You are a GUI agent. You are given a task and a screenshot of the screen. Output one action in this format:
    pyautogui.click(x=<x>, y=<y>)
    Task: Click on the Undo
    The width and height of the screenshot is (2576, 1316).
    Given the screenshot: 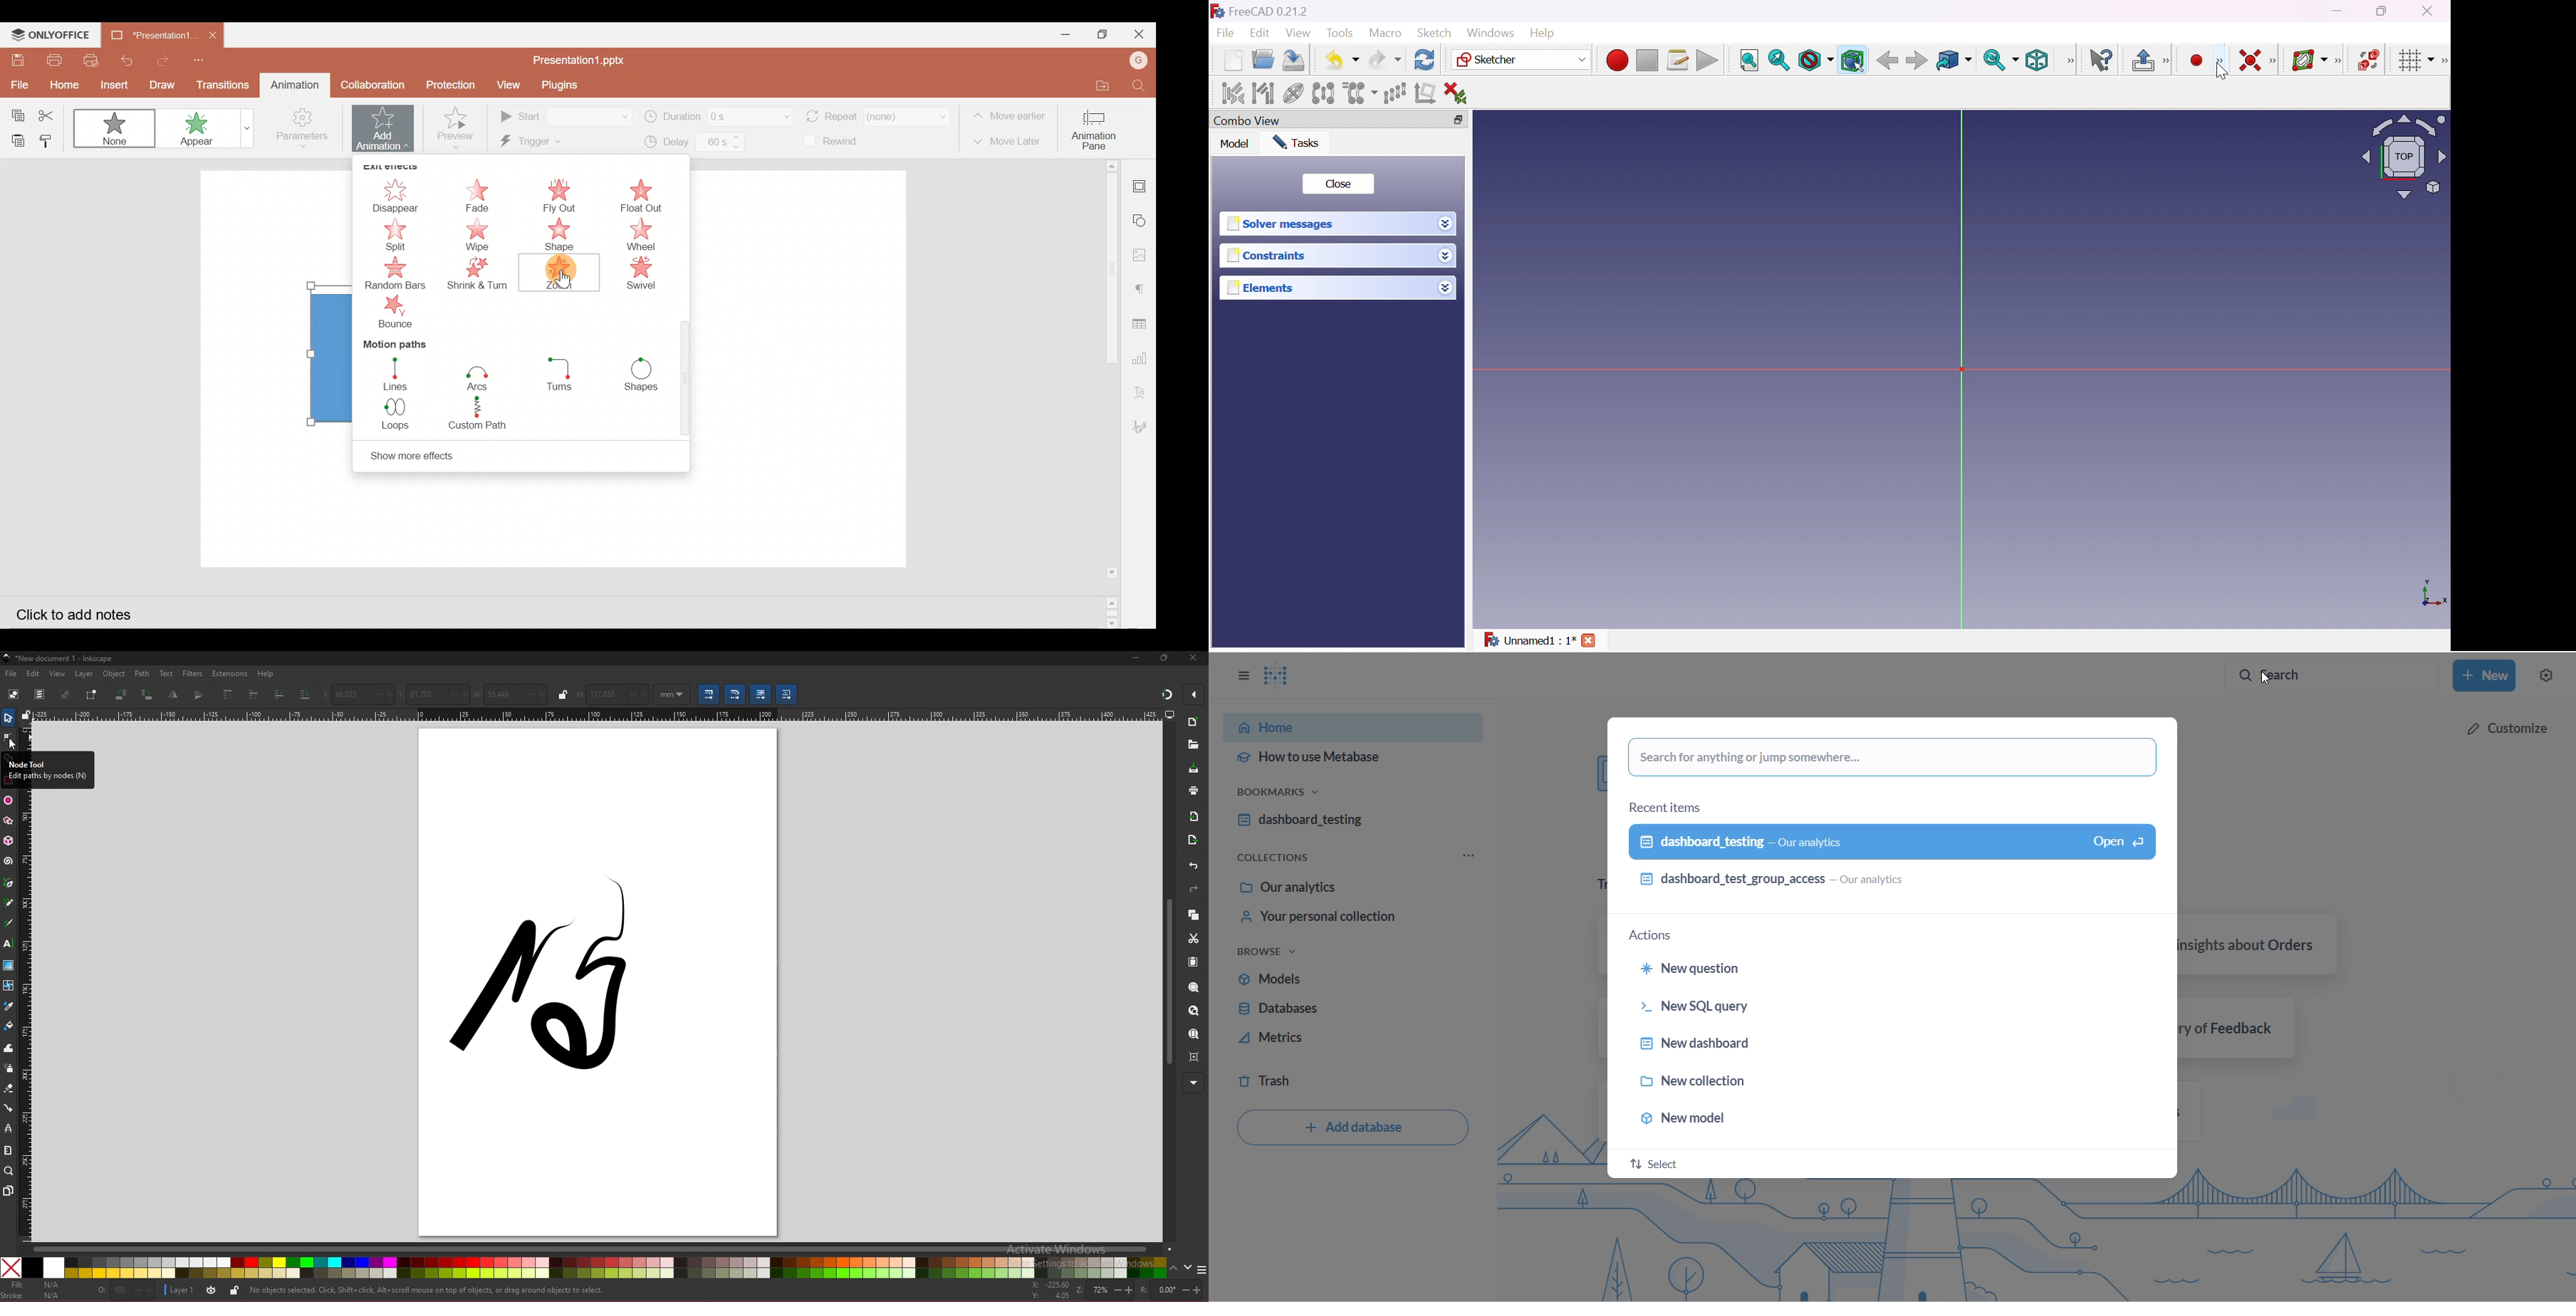 What is the action you would take?
    pyautogui.click(x=125, y=58)
    